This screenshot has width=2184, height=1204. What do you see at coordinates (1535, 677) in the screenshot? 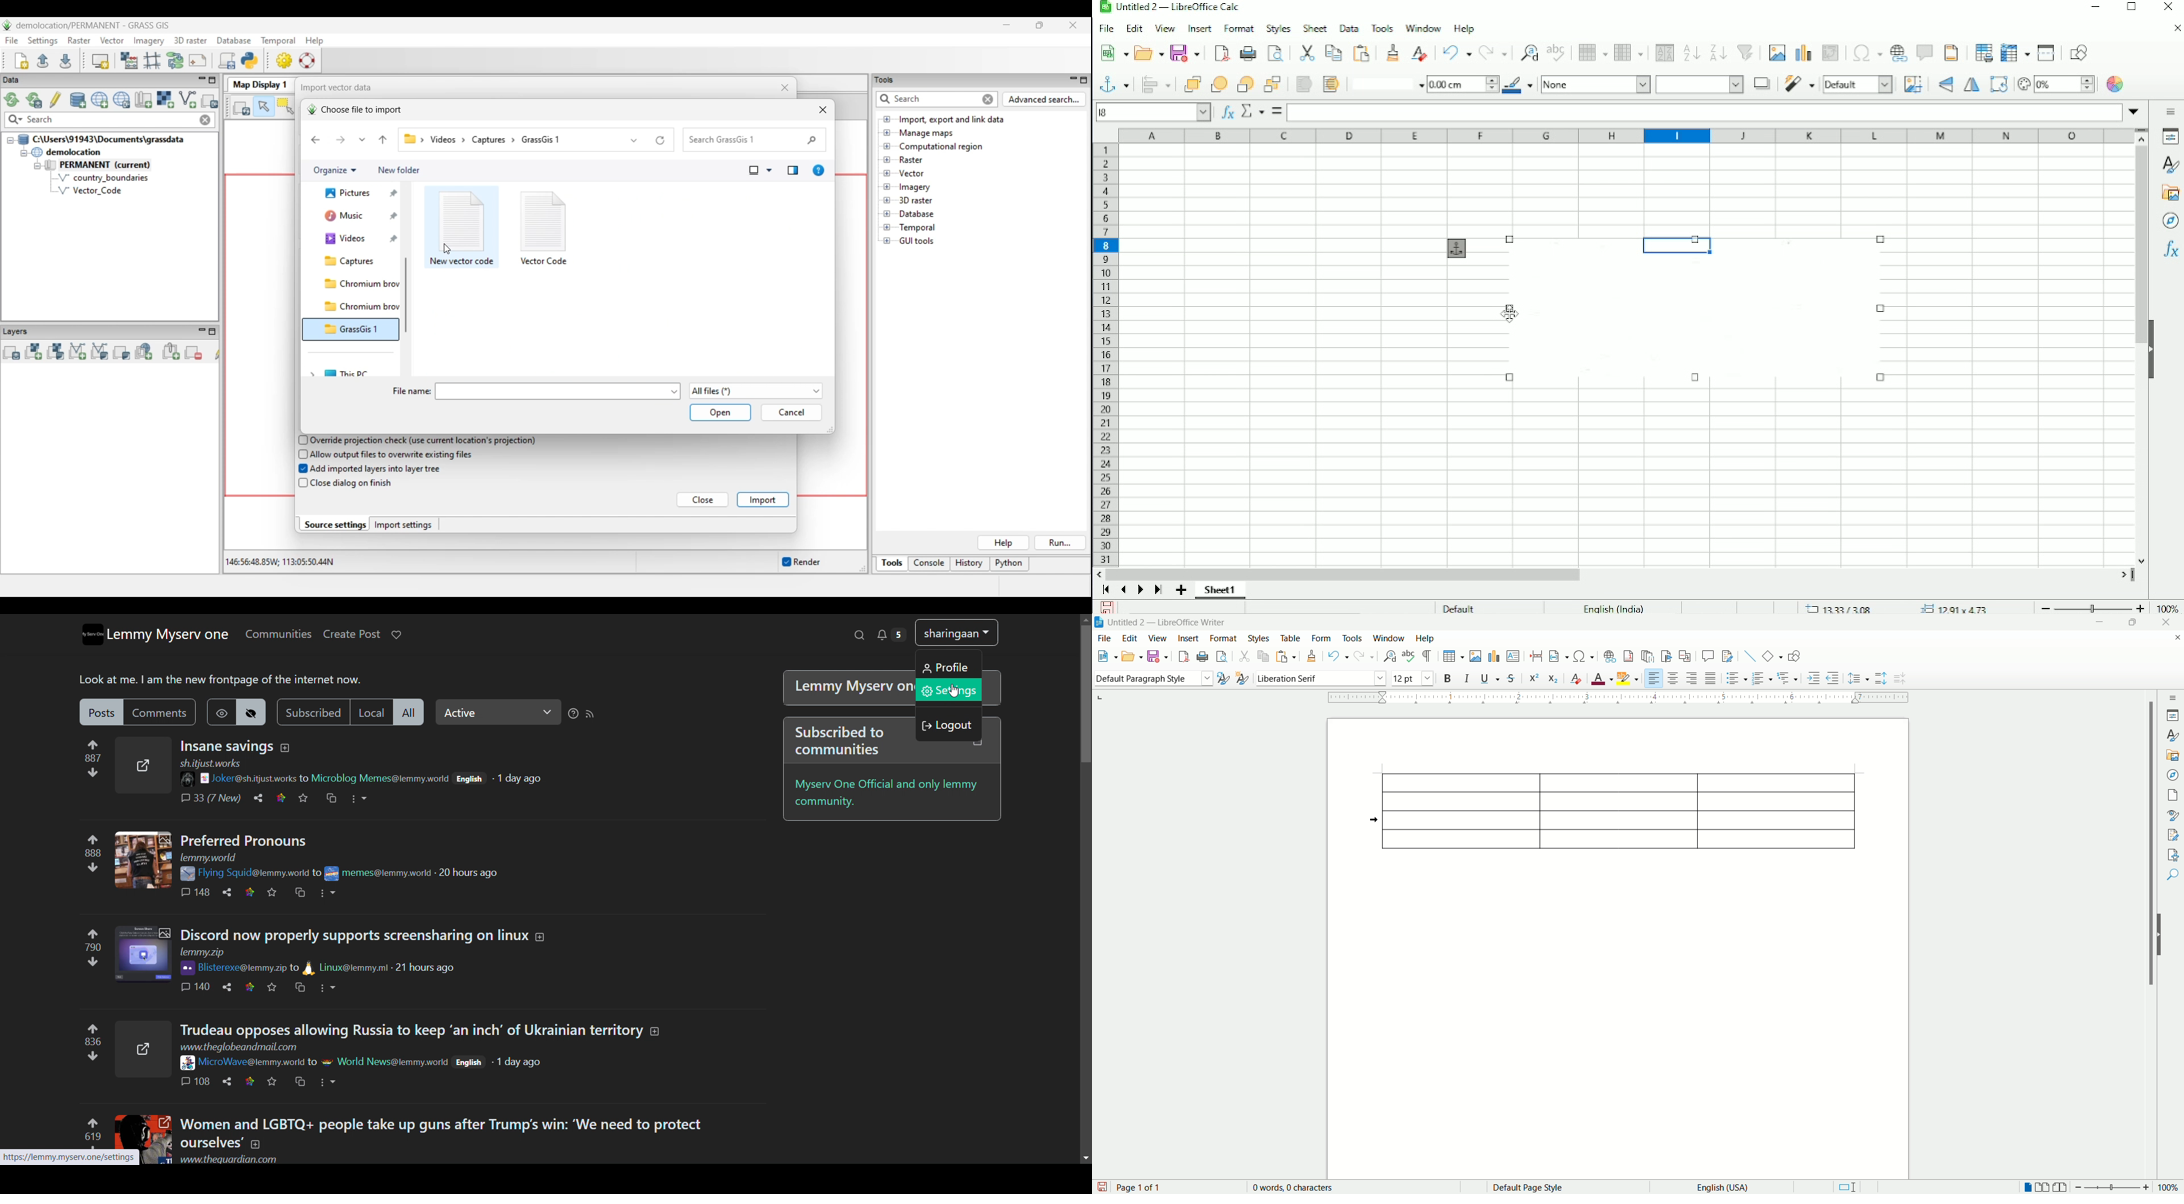
I see `superscript` at bounding box center [1535, 677].